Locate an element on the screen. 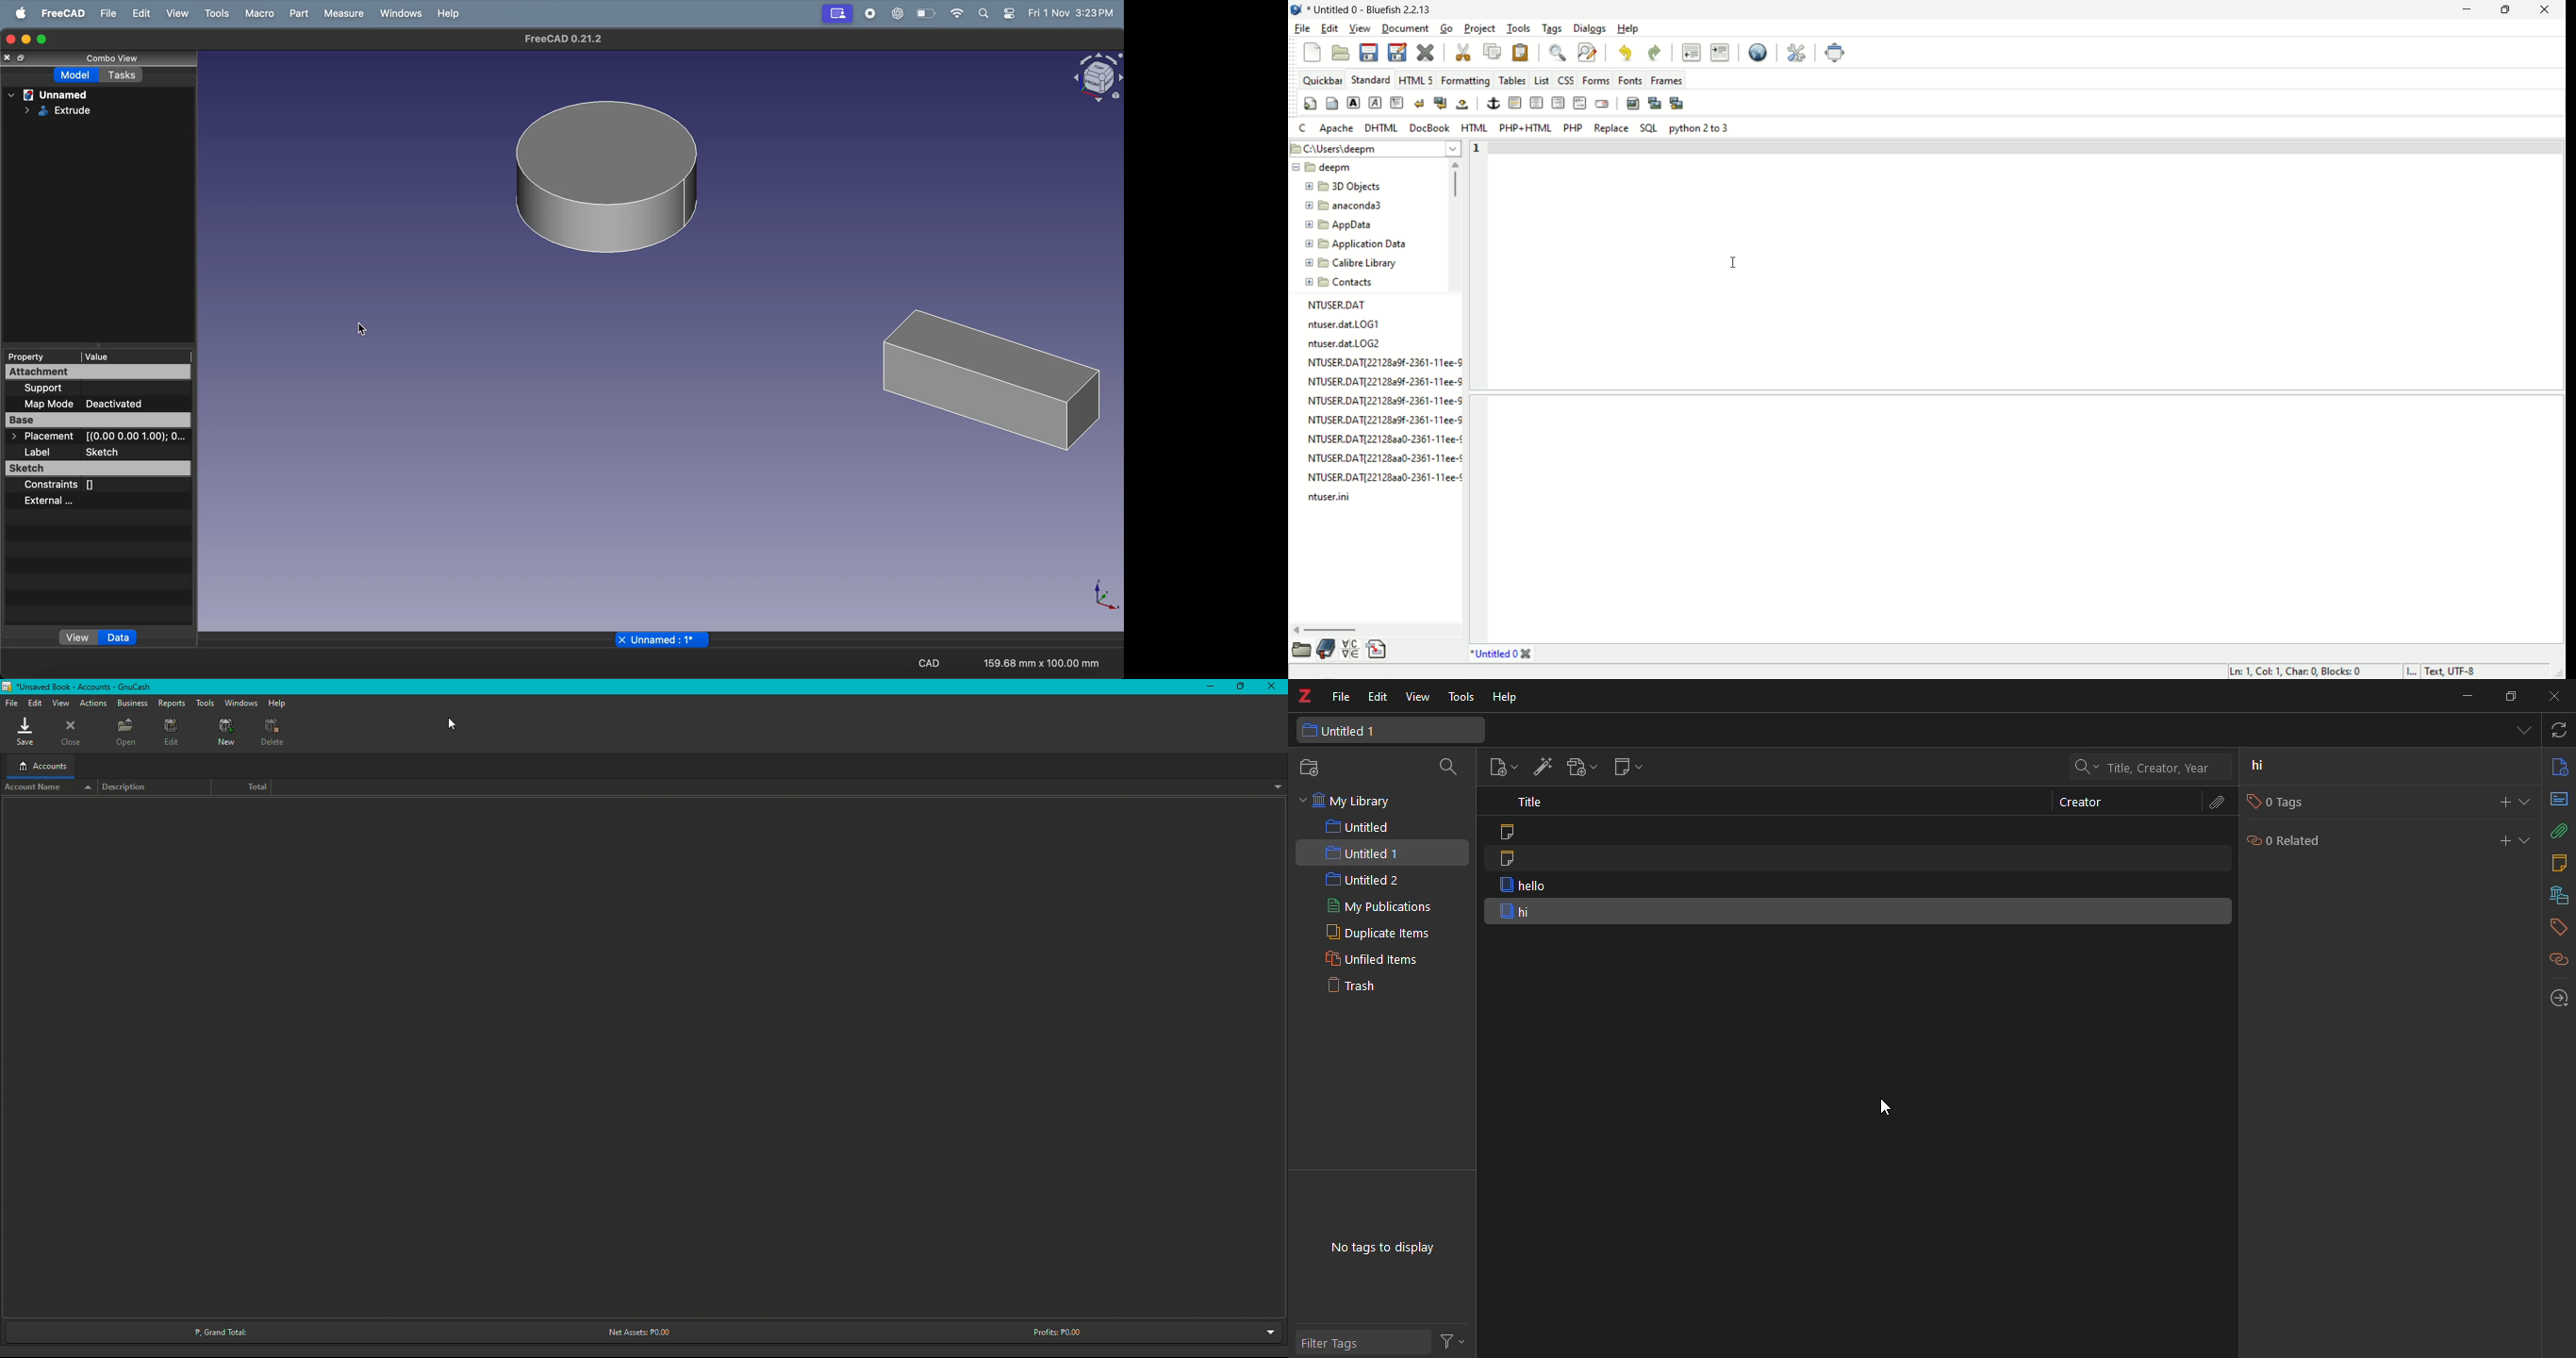 This screenshot has width=2576, height=1372. closing window is located at coordinates (9, 39).